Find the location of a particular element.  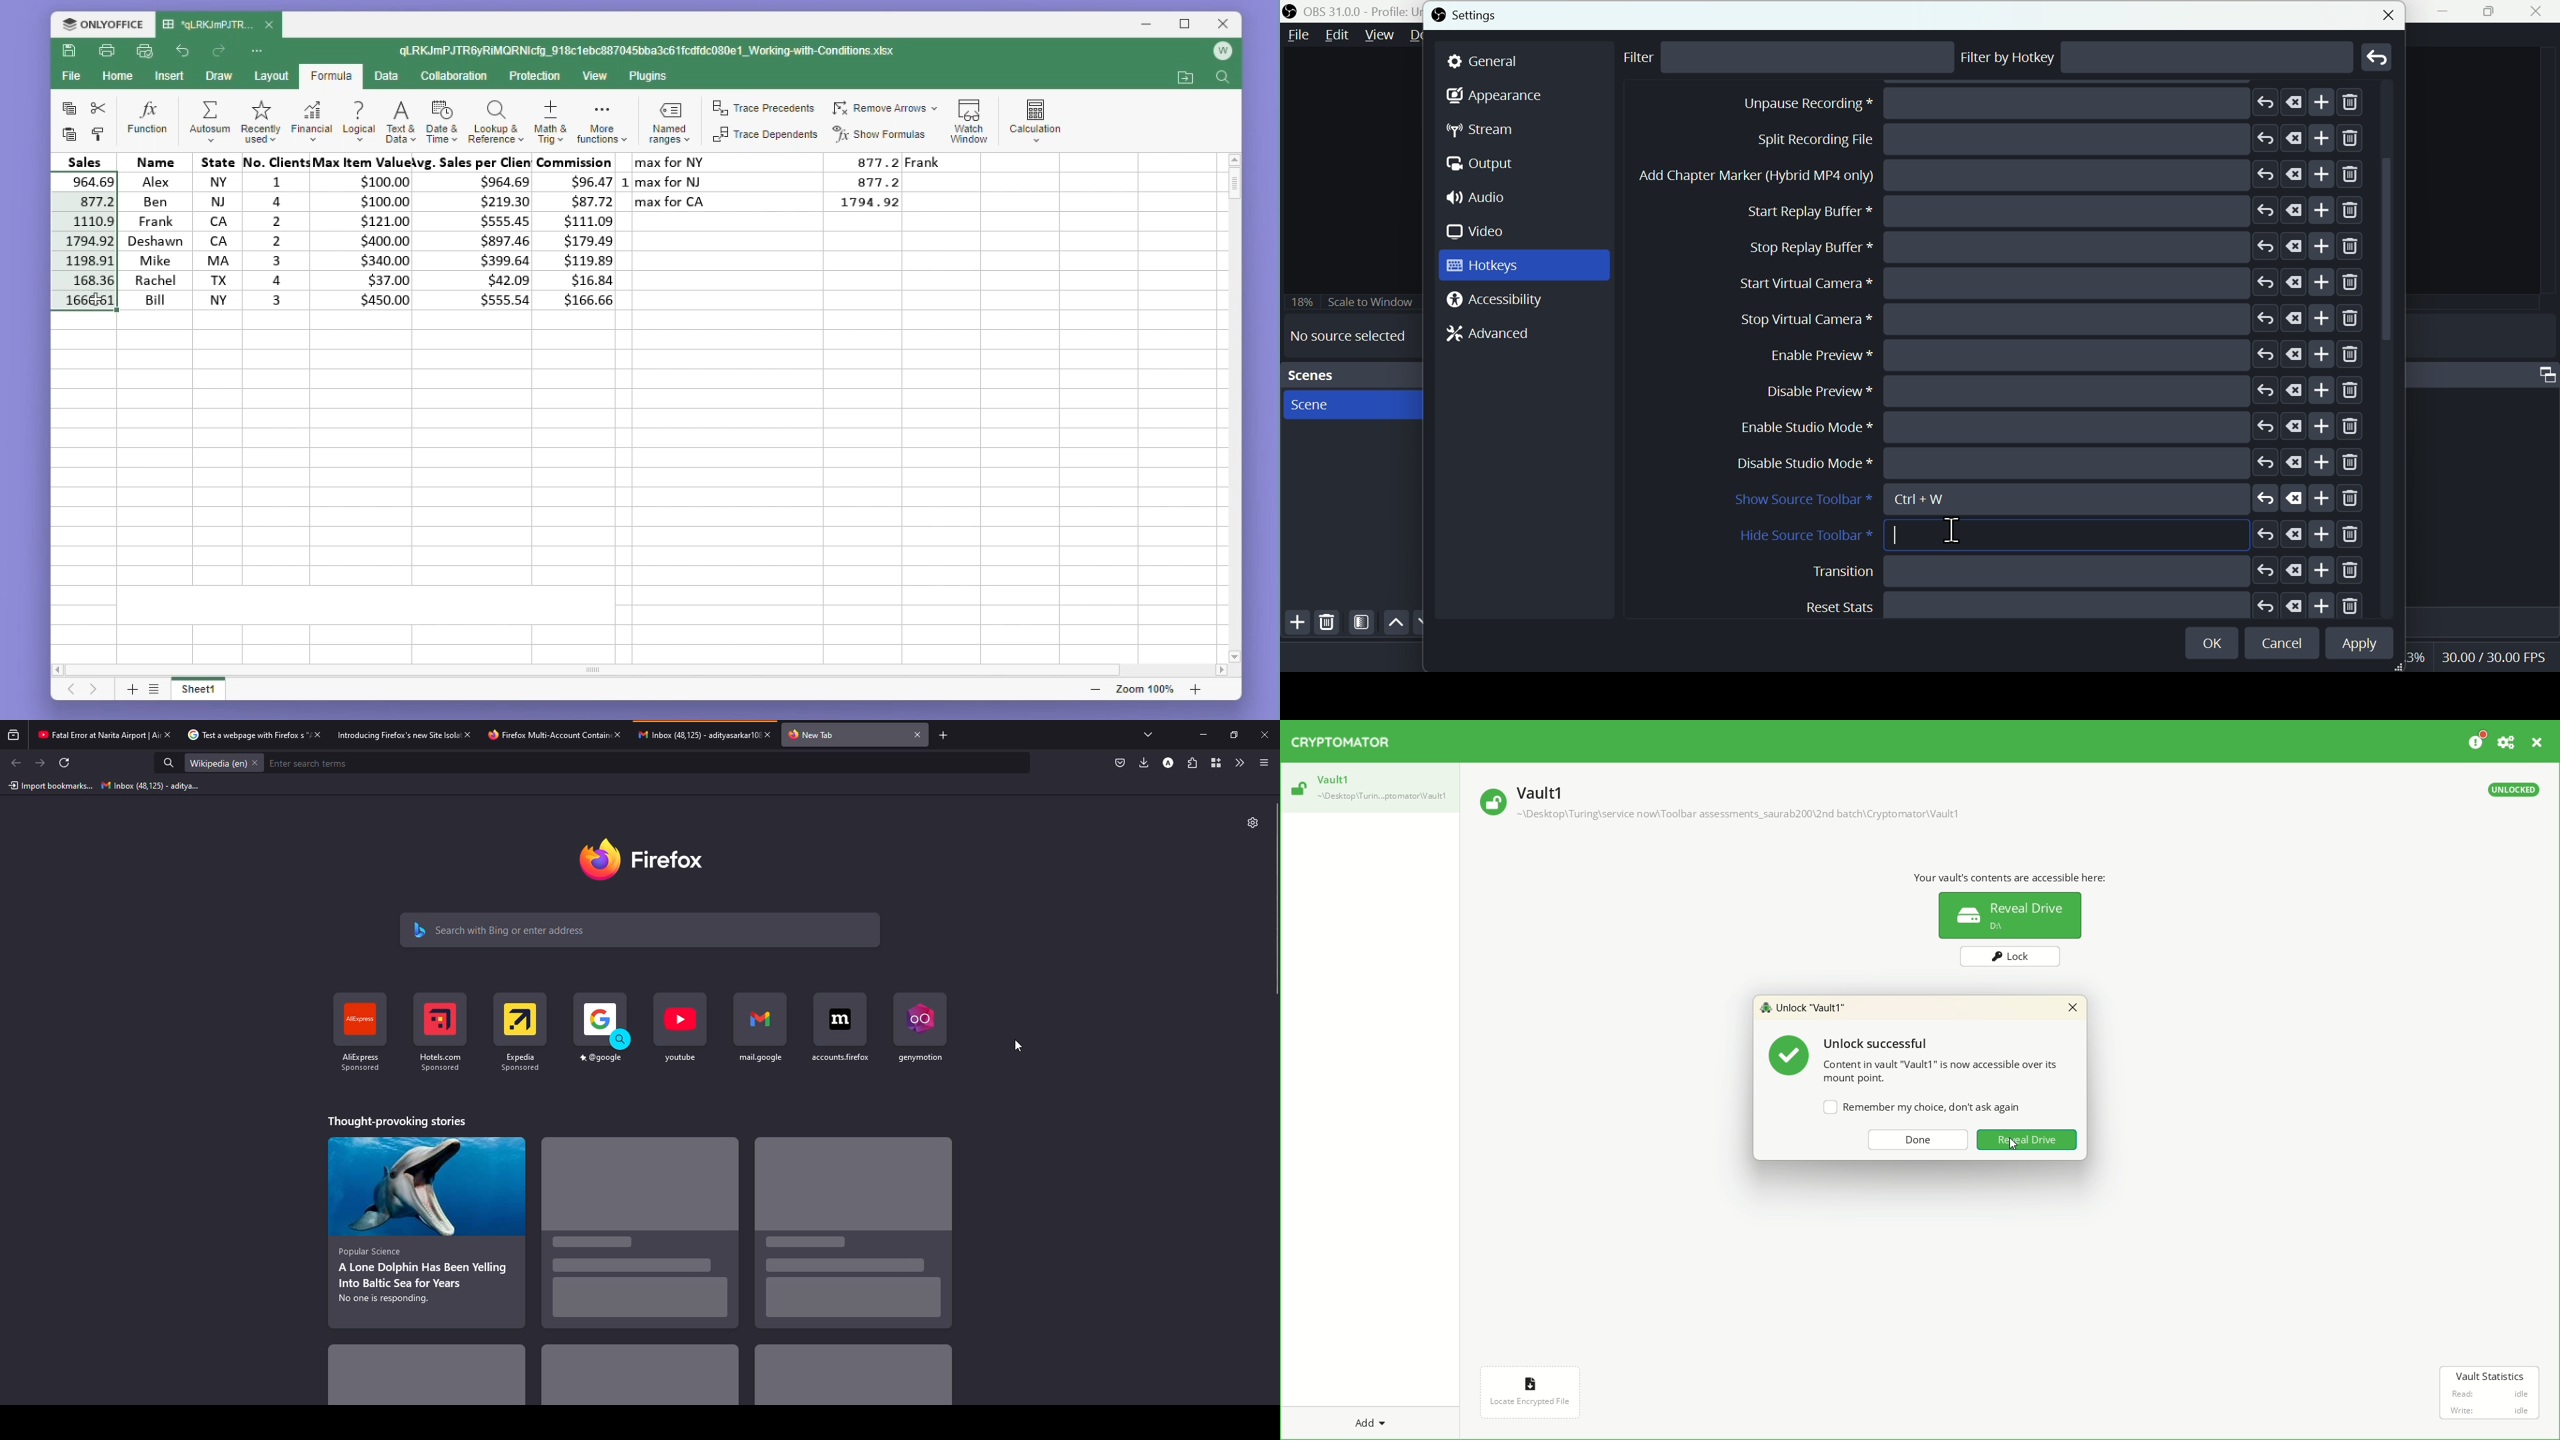

menu is located at coordinates (1264, 763).